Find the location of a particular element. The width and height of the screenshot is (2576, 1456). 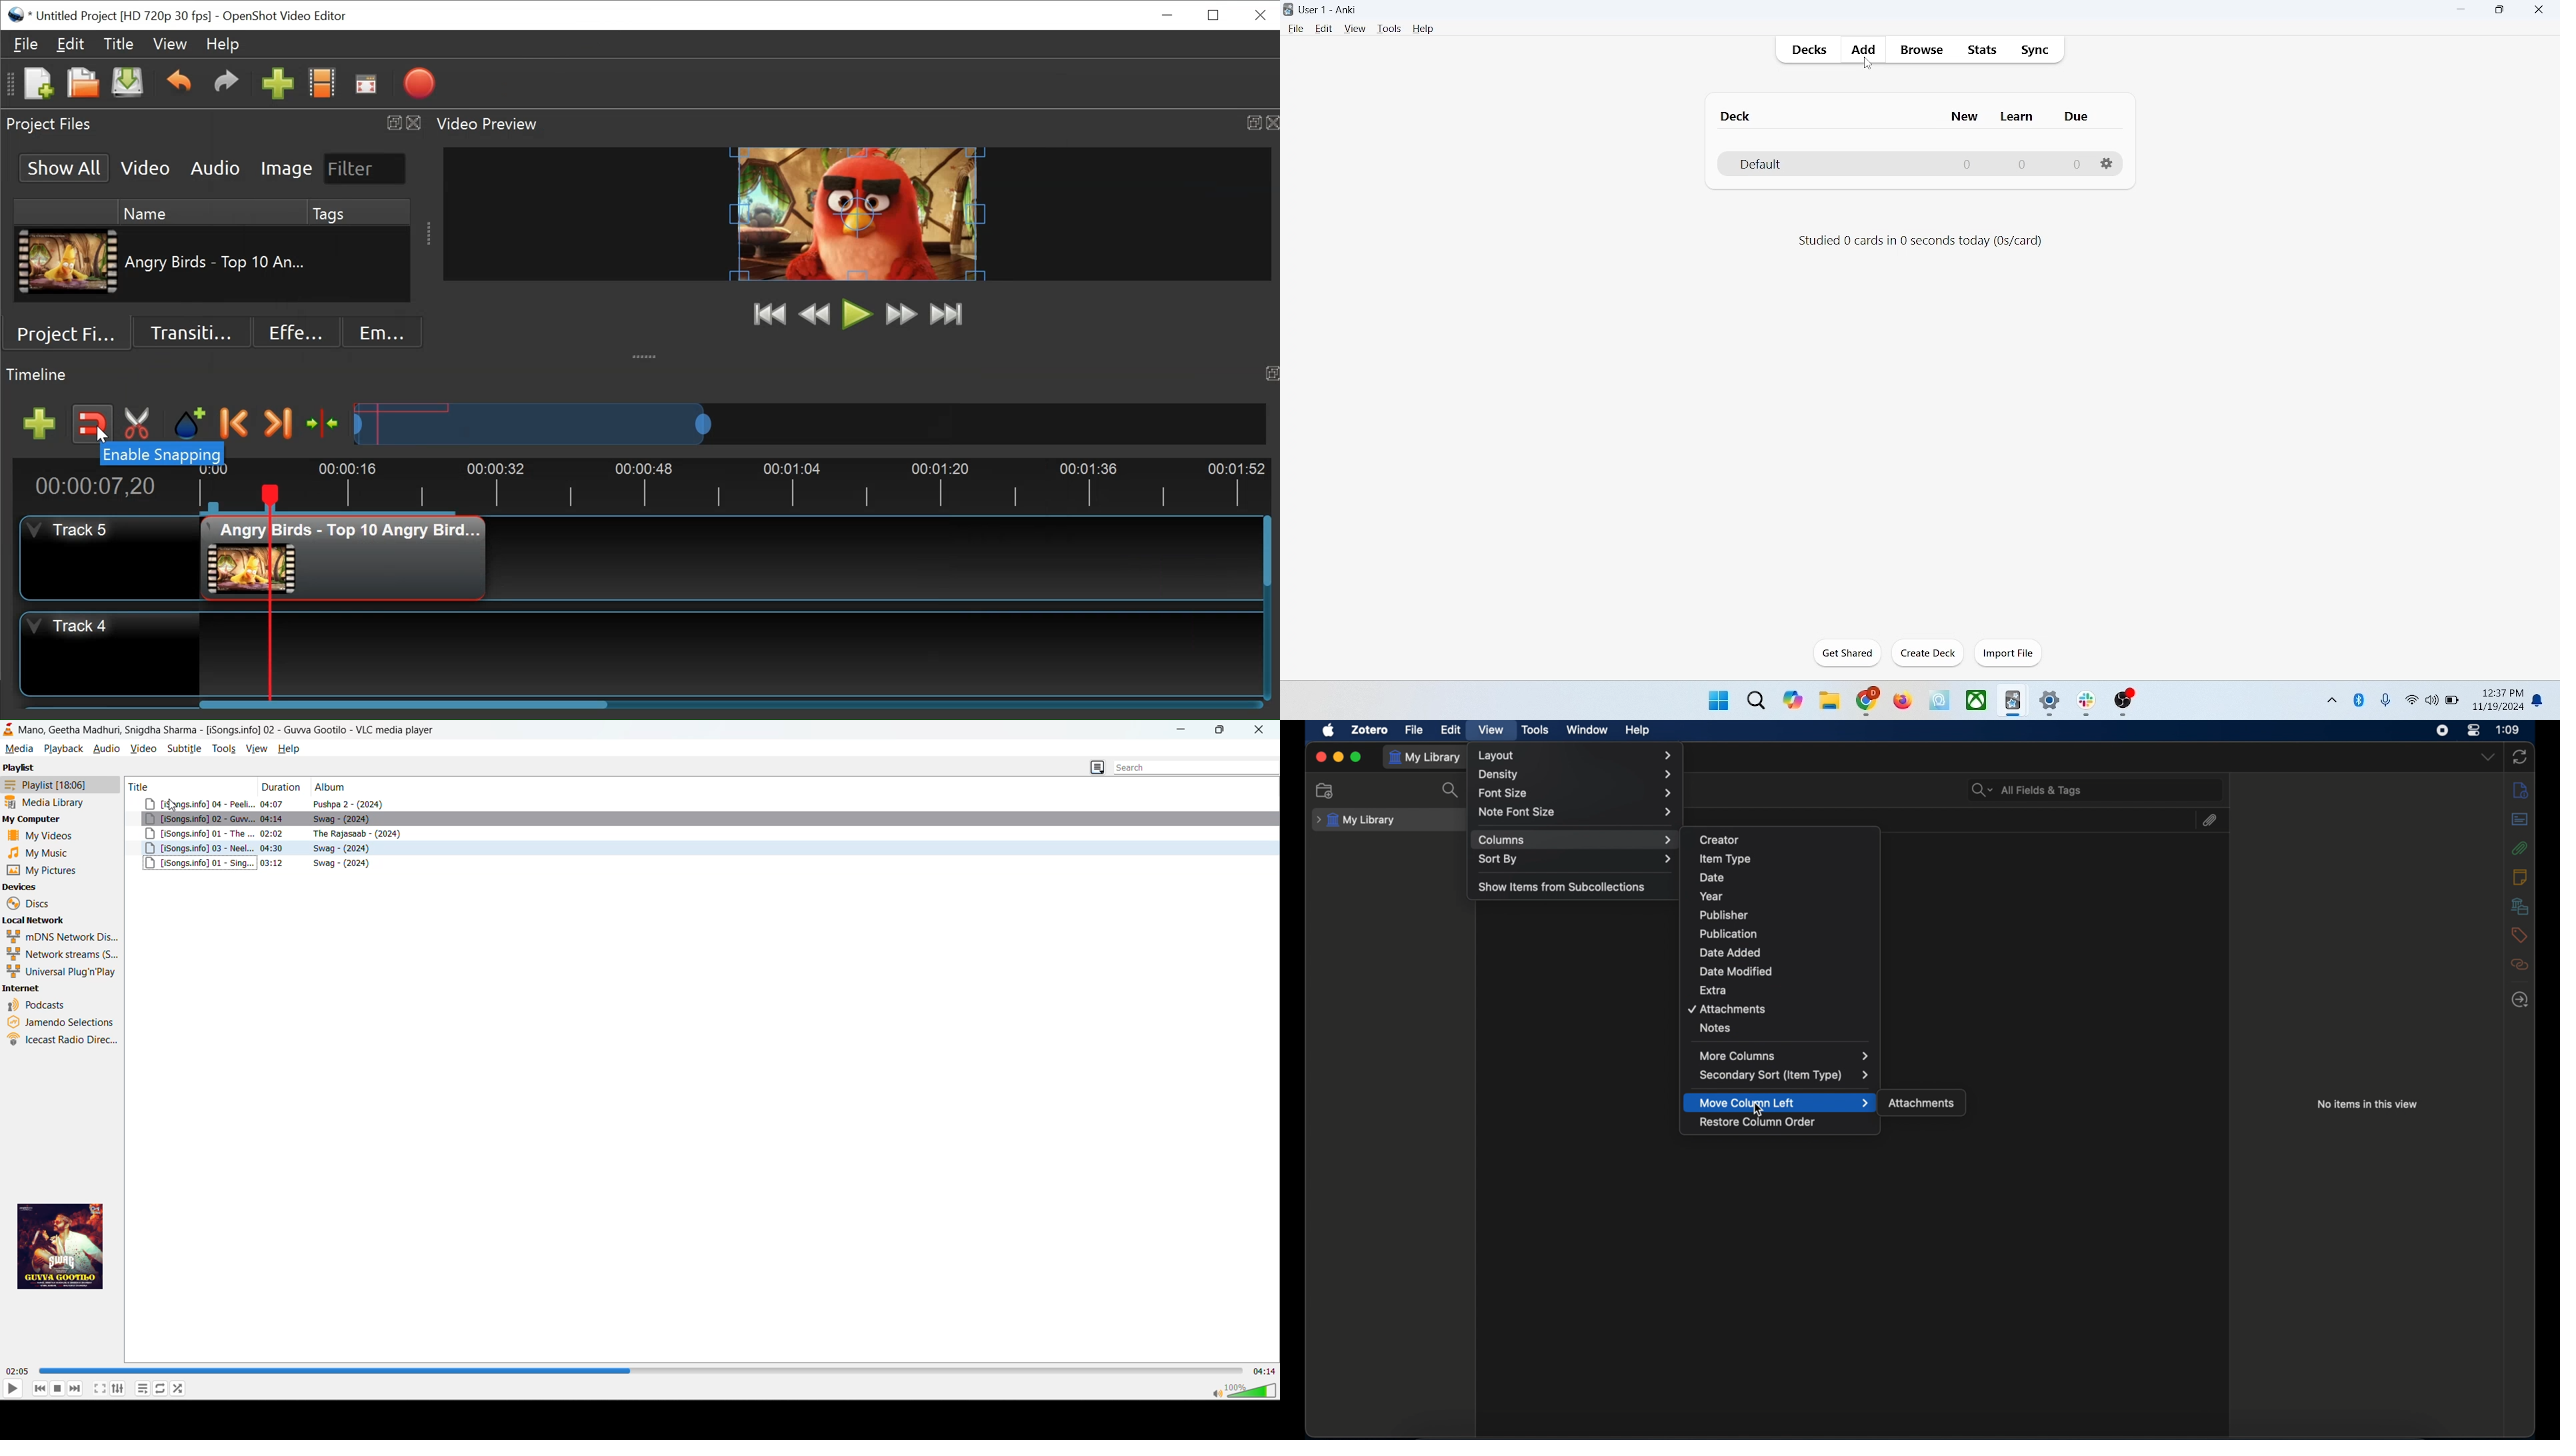

podcasts is located at coordinates (39, 1004).